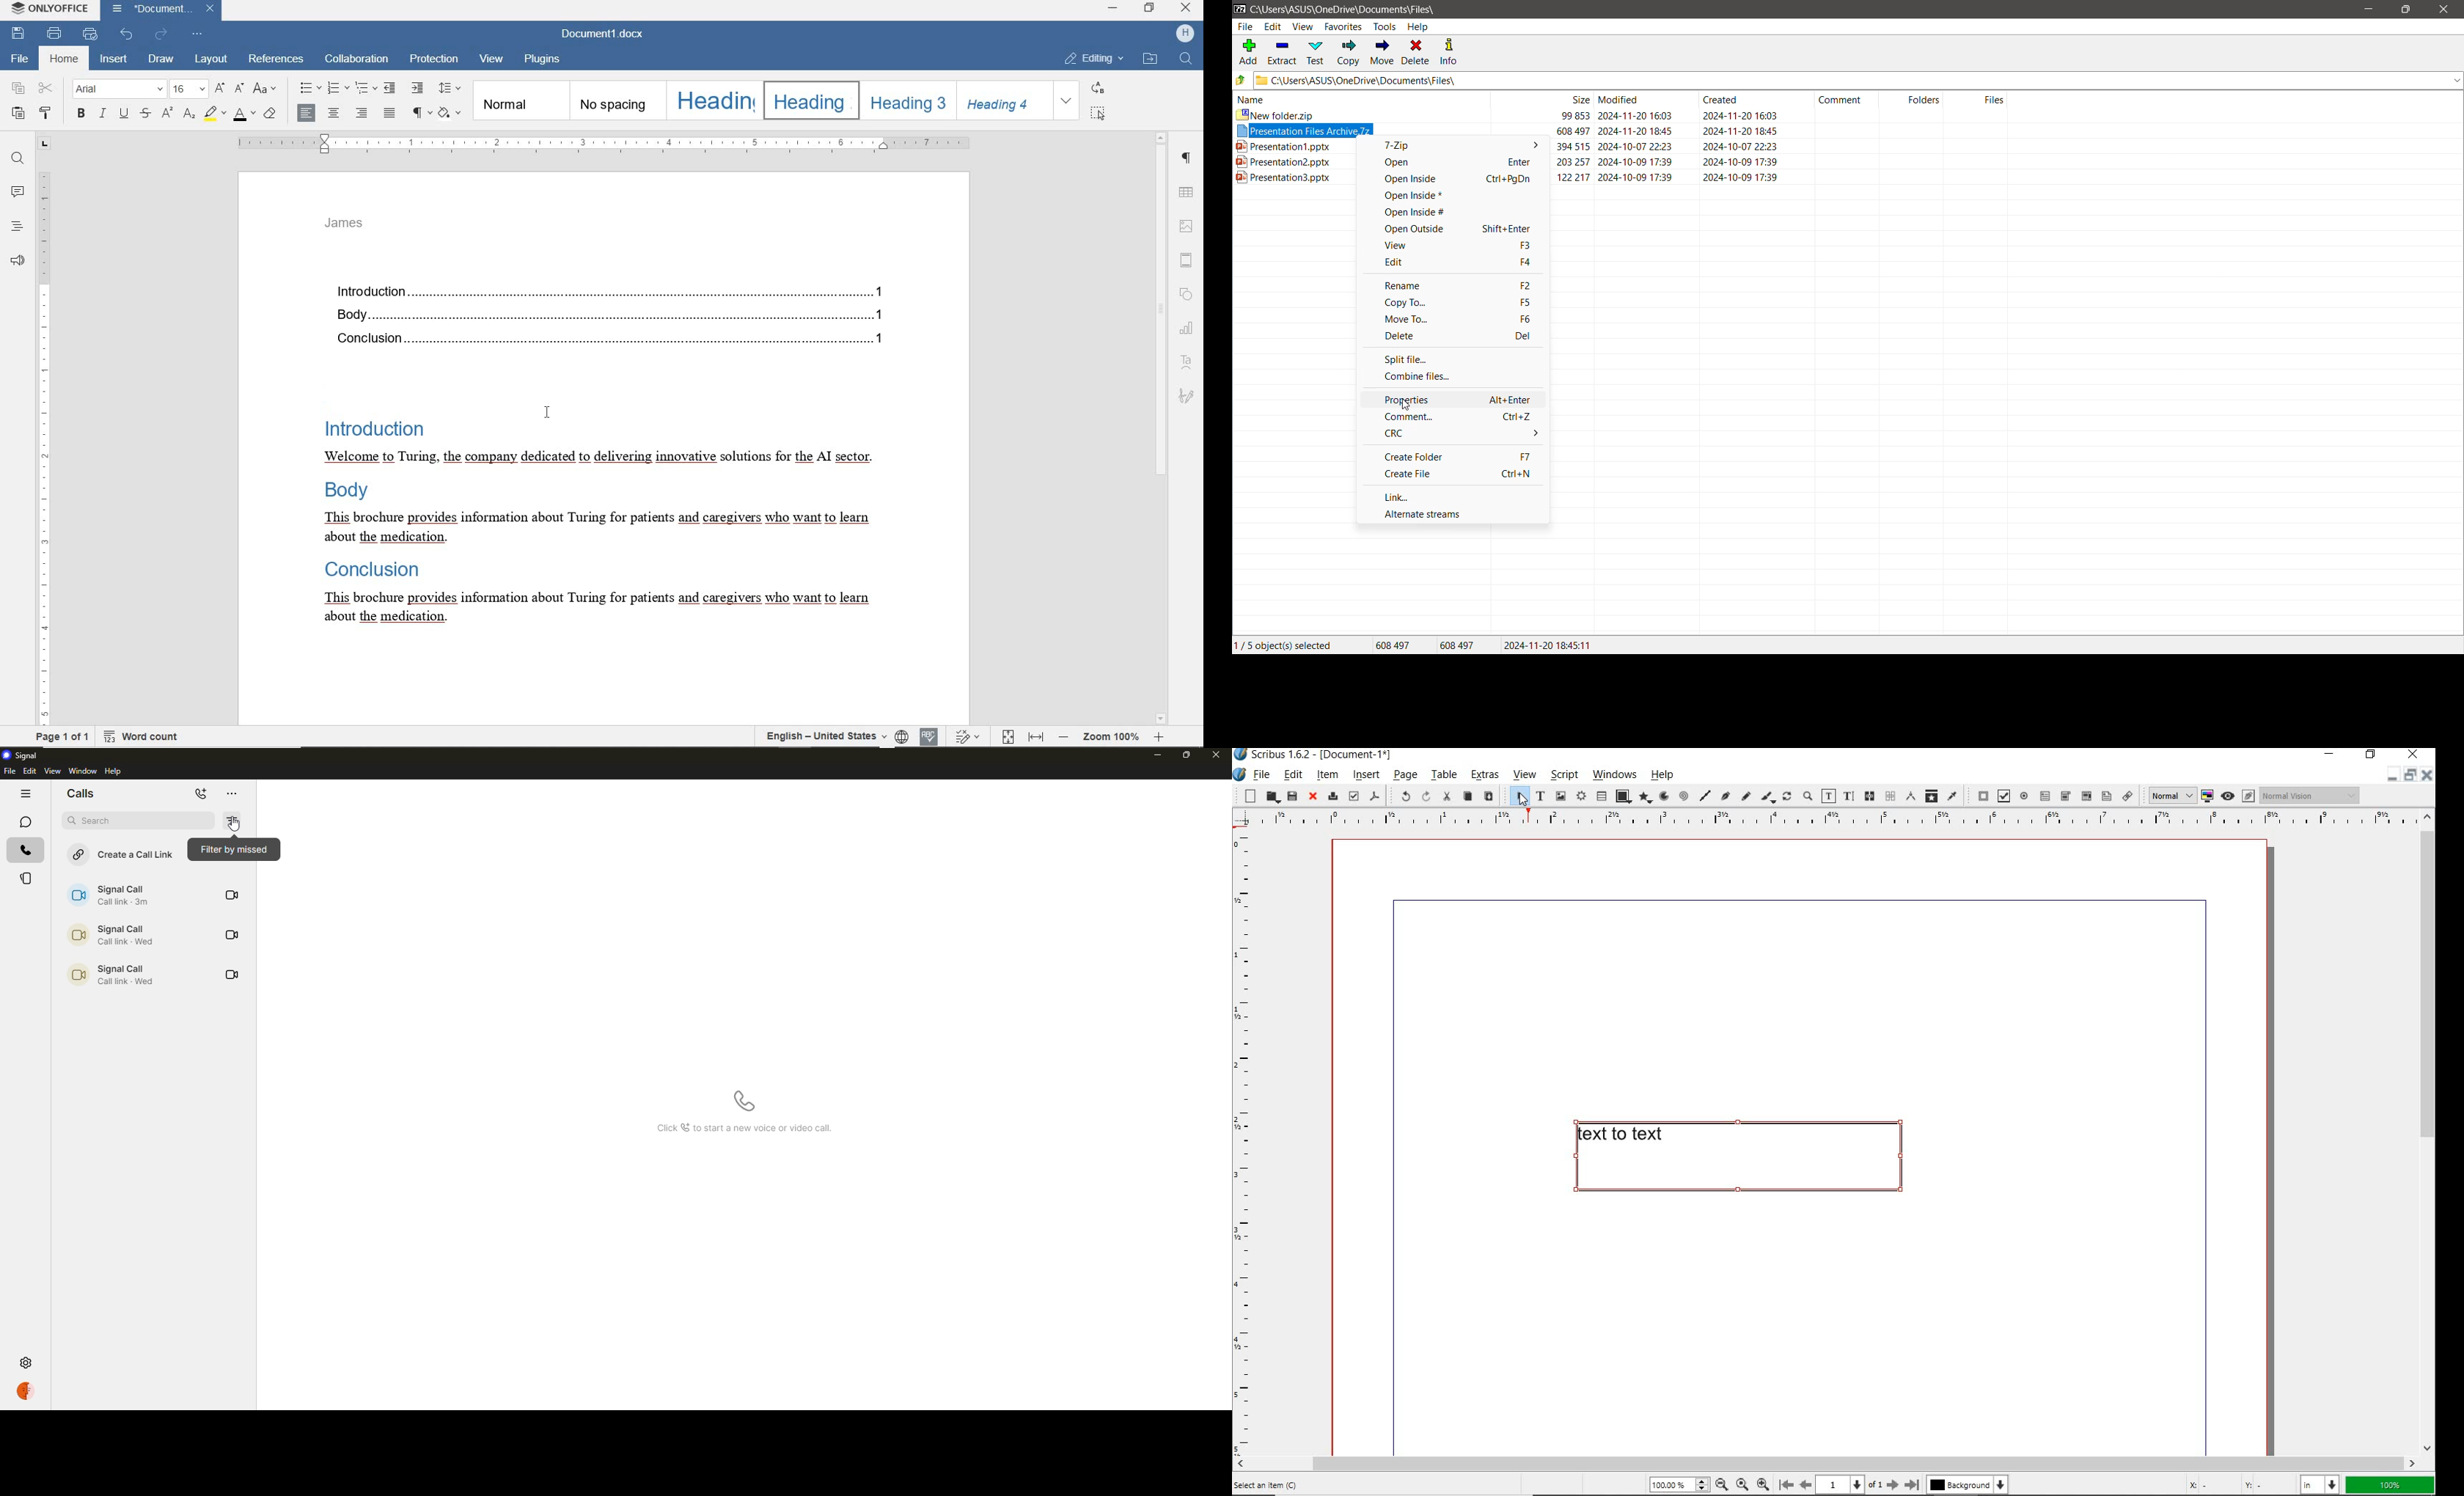 Image resolution: width=2464 pixels, height=1512 pixels. Describe the element at coordinates (1820, 820) in the screenshot. I see `Vertical page margin` at that location.